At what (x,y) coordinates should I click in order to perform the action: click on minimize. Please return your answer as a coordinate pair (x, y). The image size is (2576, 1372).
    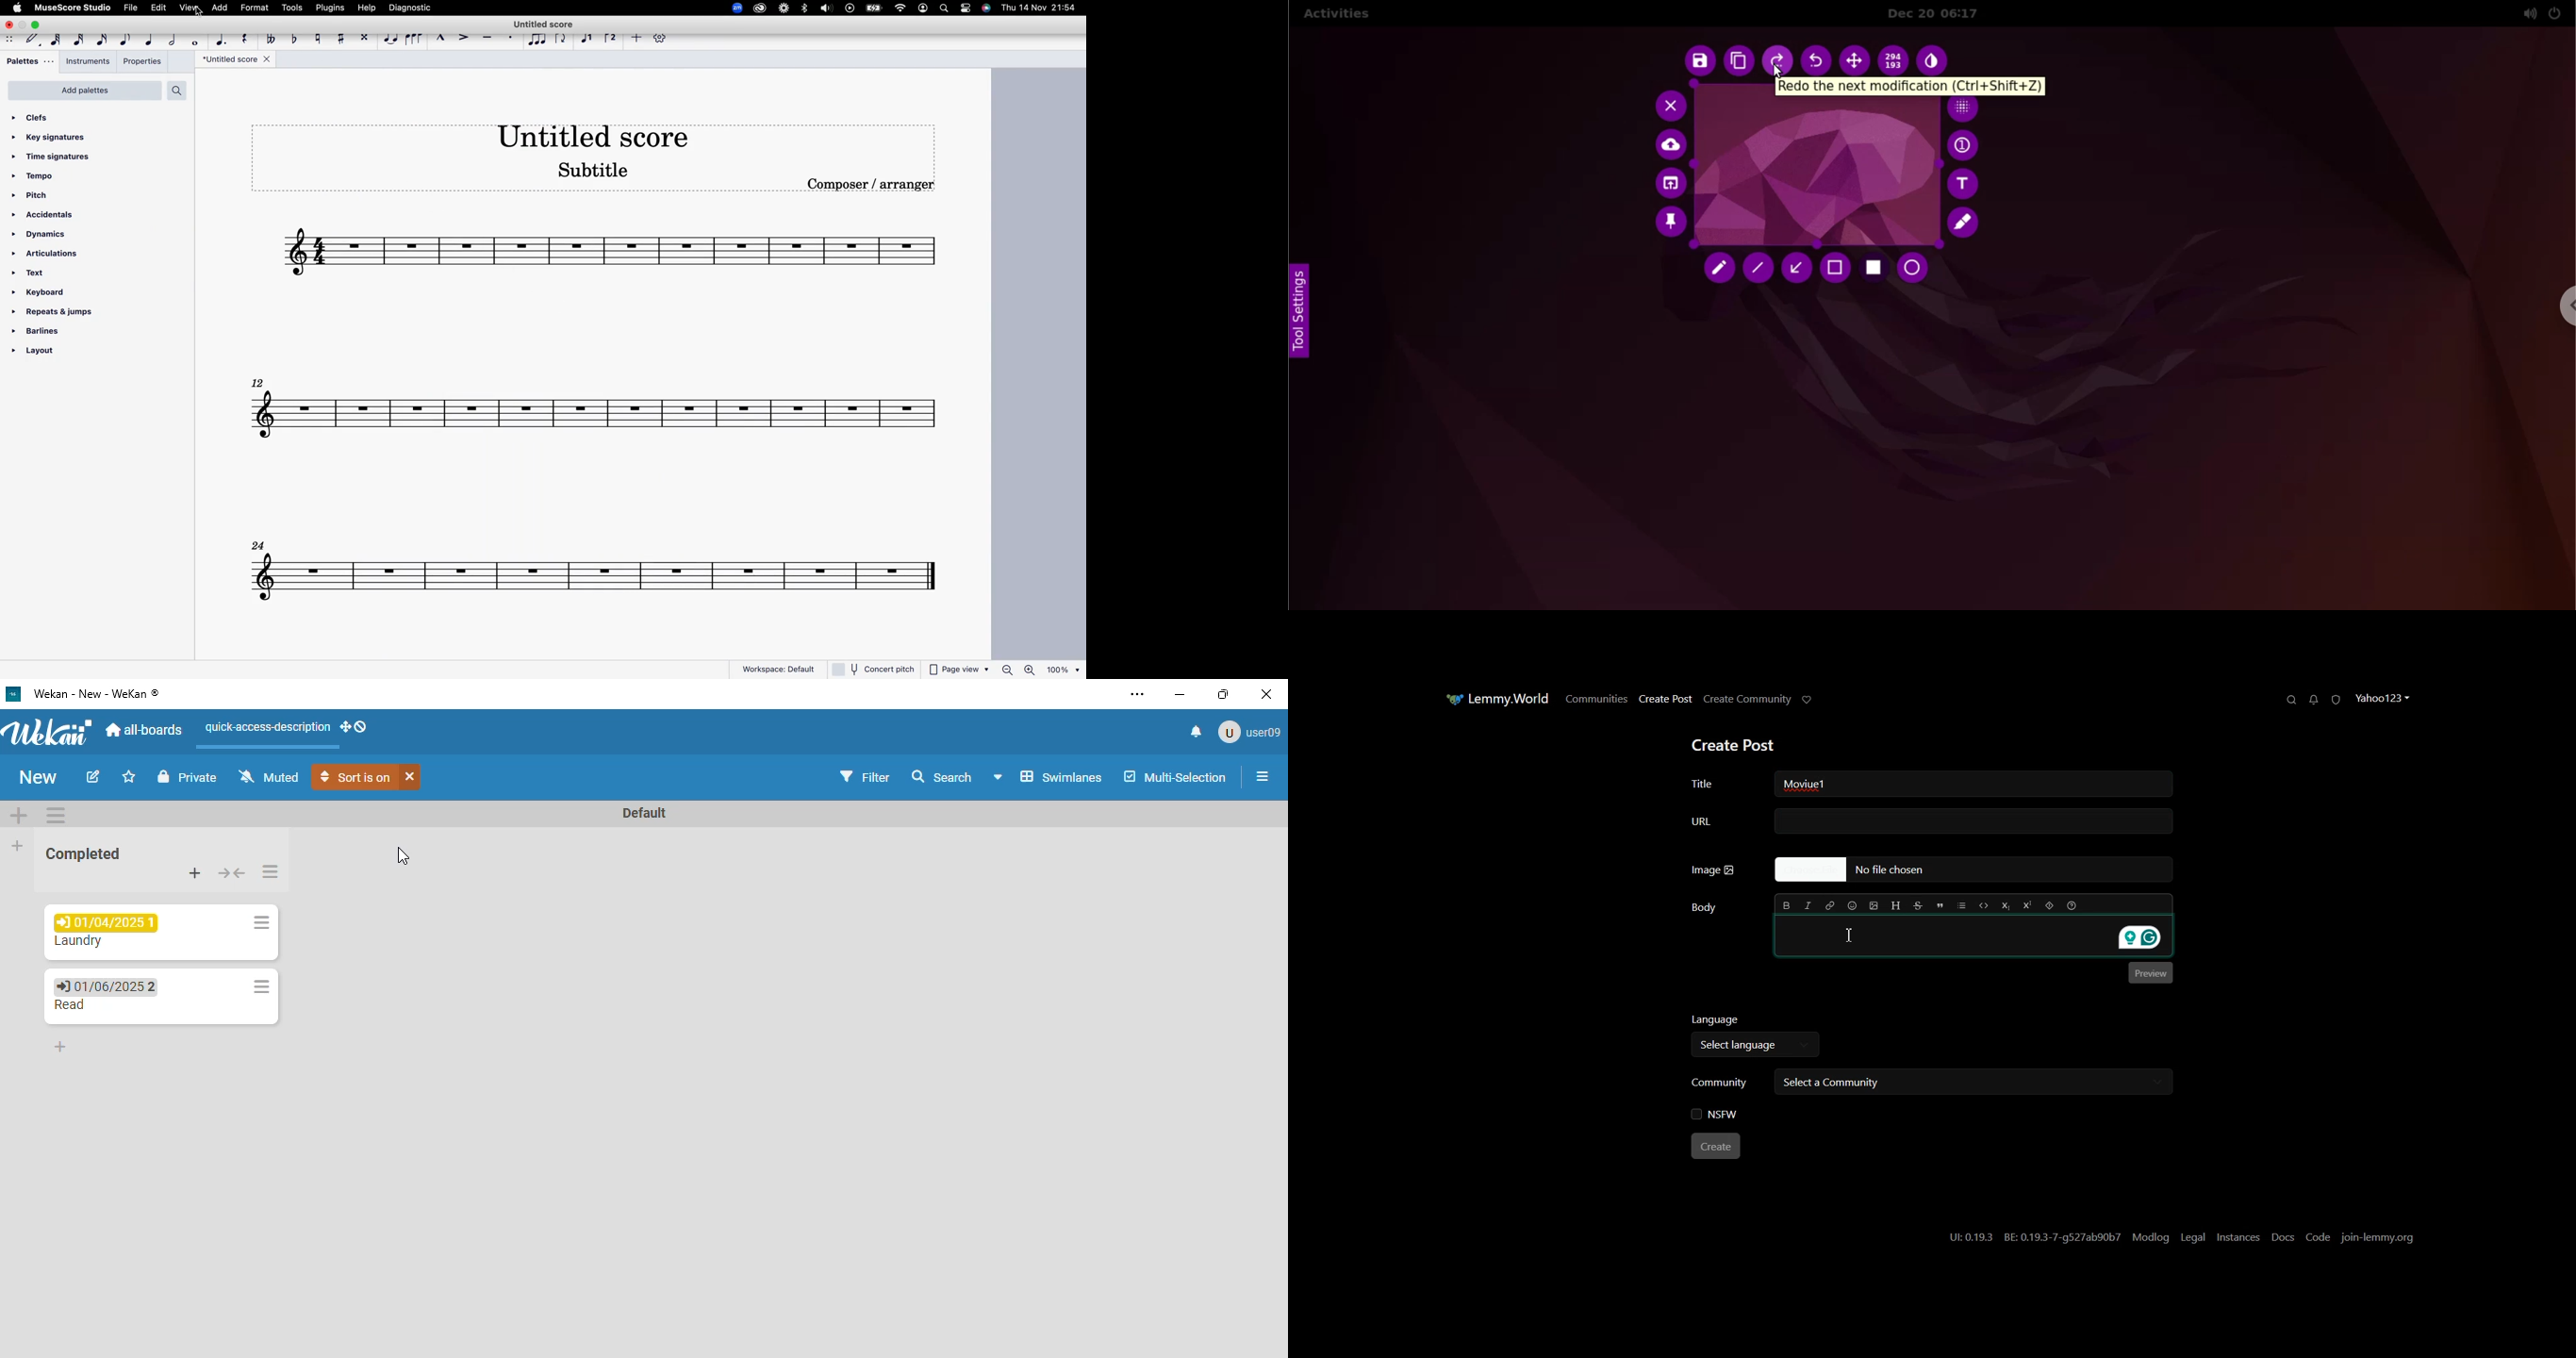
    Looking at the image, I should click on (1180, 695).